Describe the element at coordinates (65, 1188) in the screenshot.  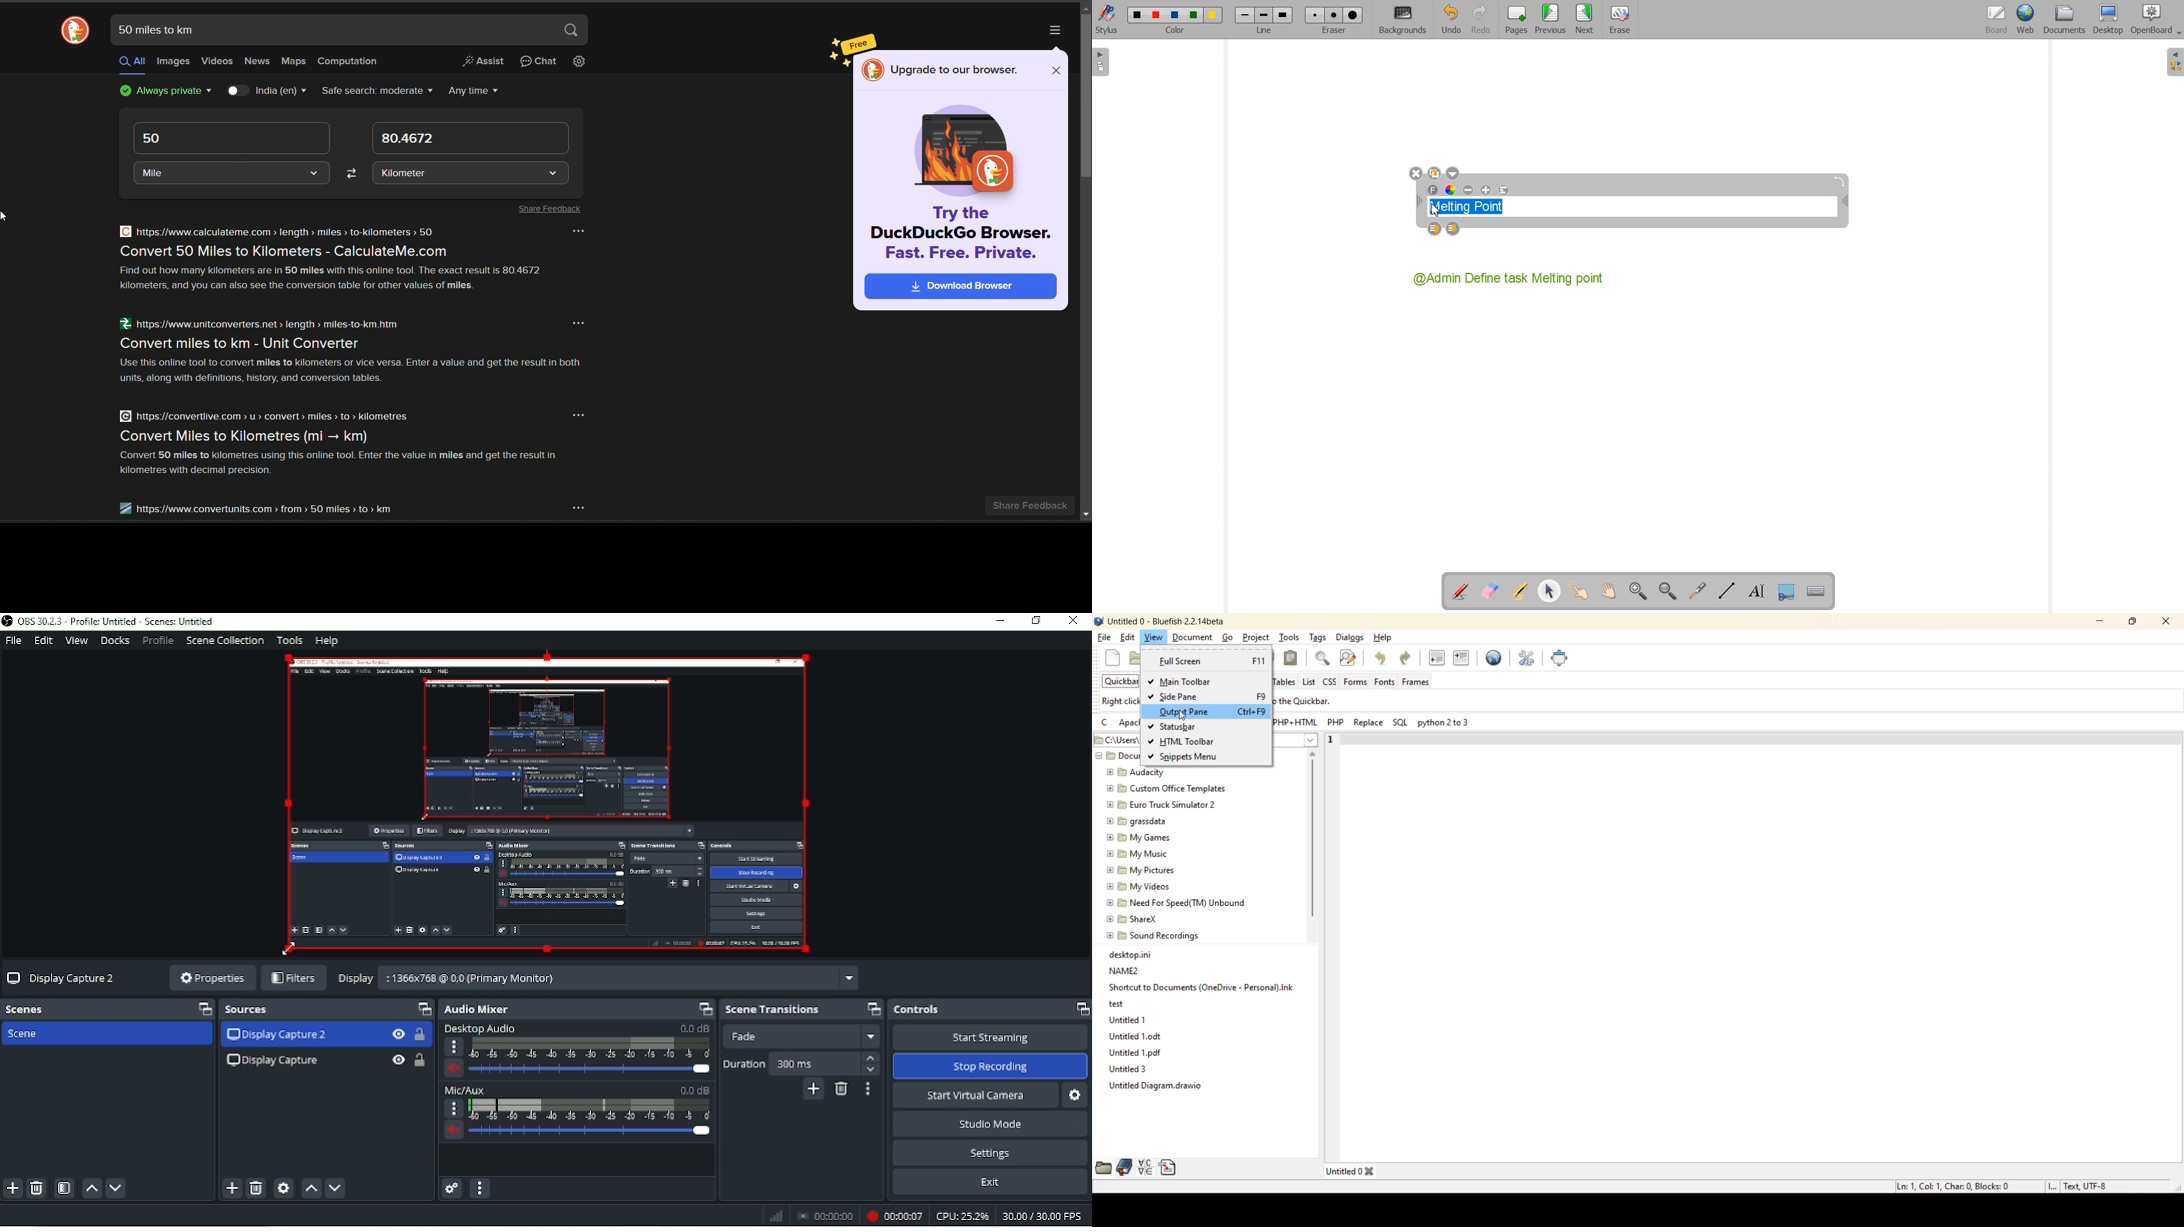
I see `Open scene filters` at that location.